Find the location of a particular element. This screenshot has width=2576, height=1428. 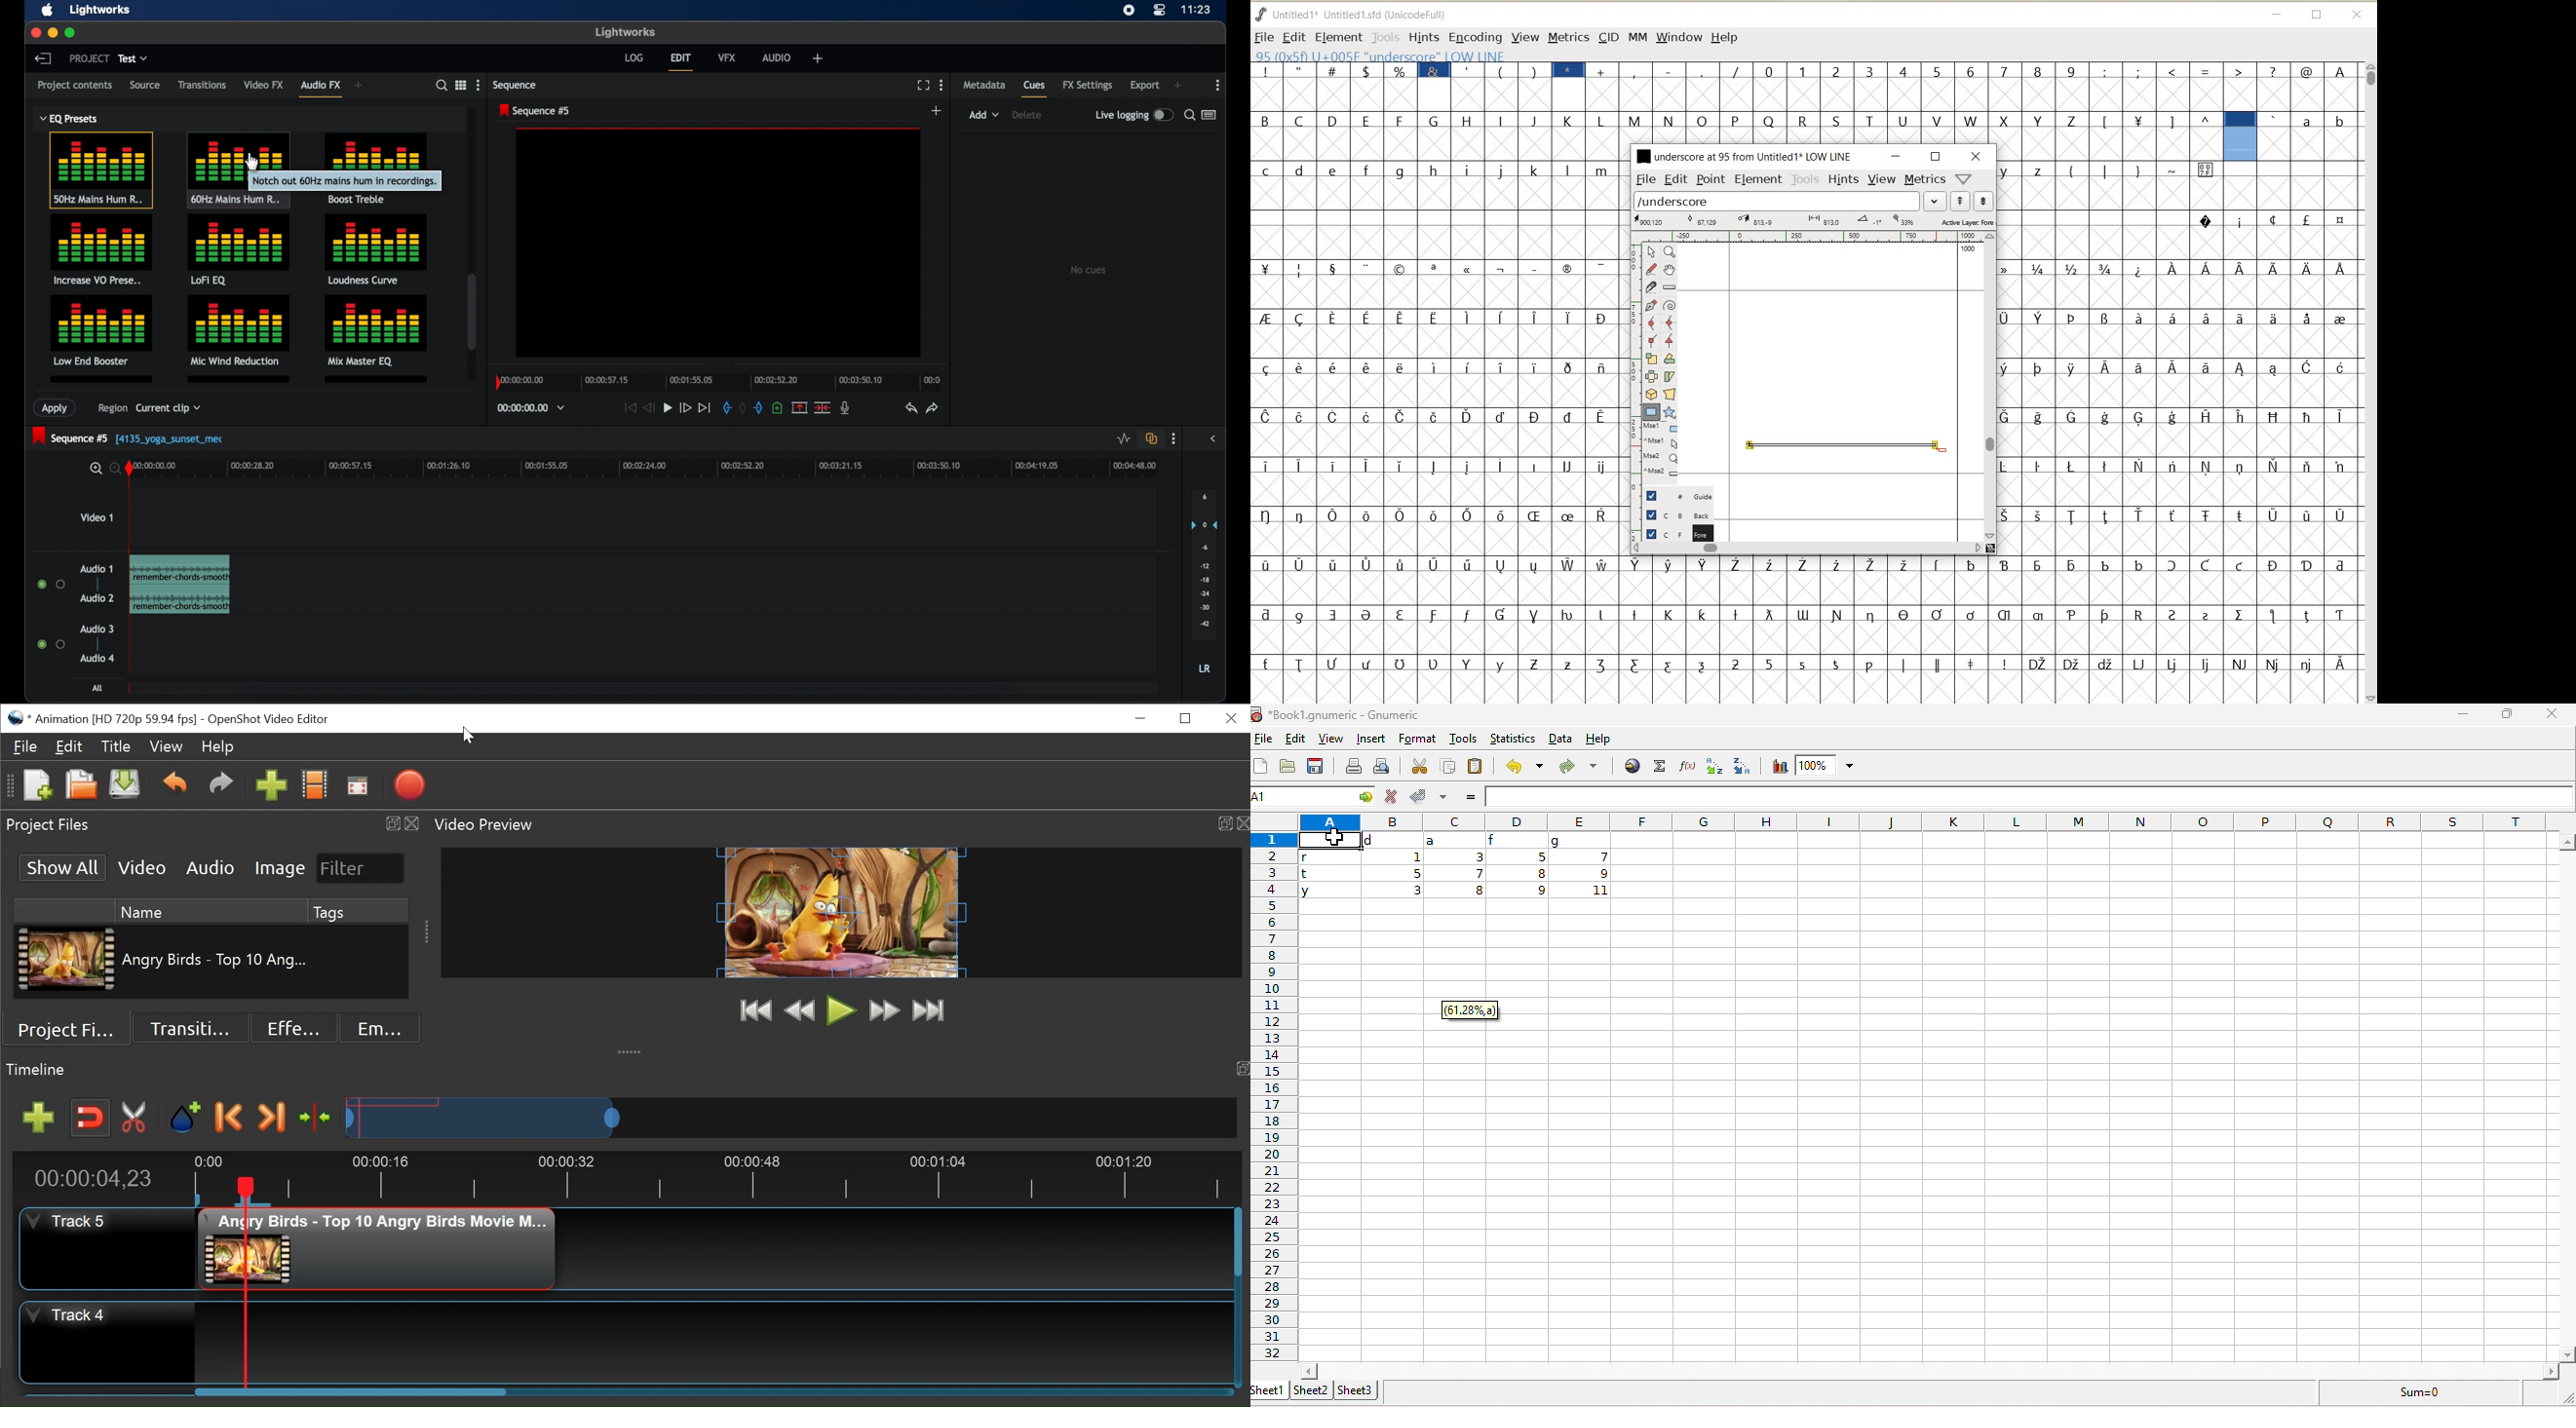

Zoom Slider is located at coordinates (792, 1117).